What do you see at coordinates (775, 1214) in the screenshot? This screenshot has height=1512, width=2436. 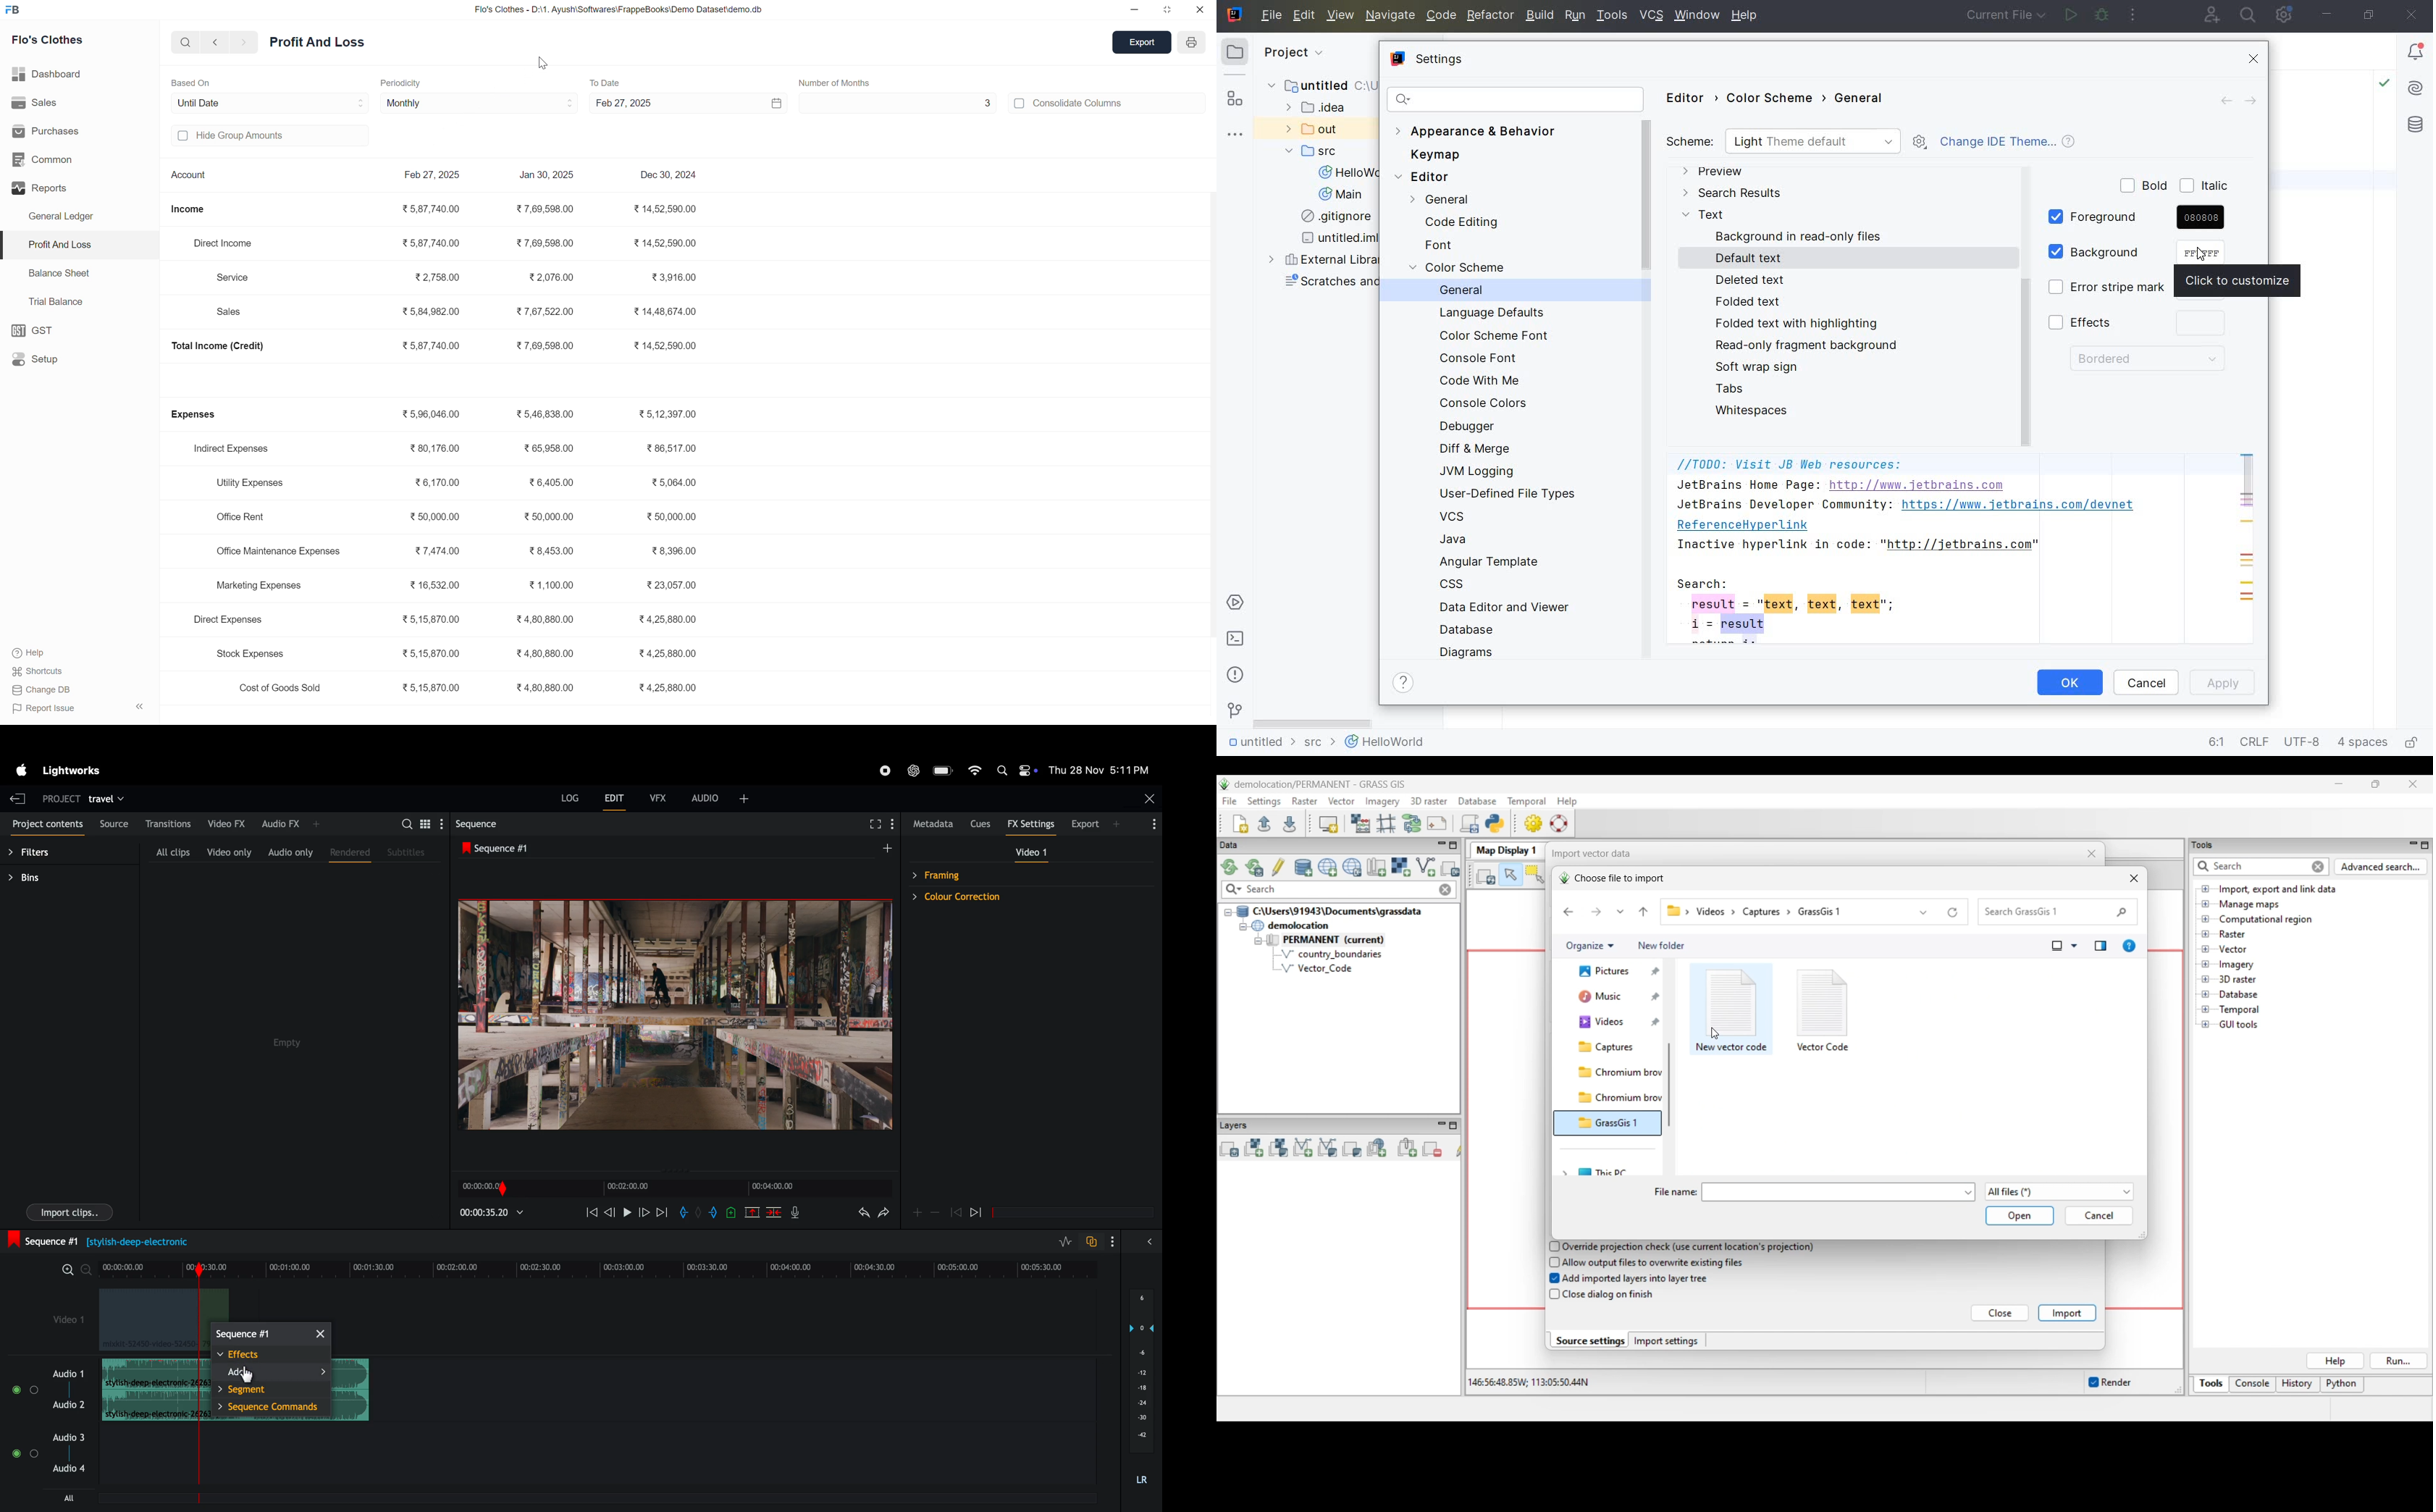 I see `delete ` at bounding box center [775, 1214].